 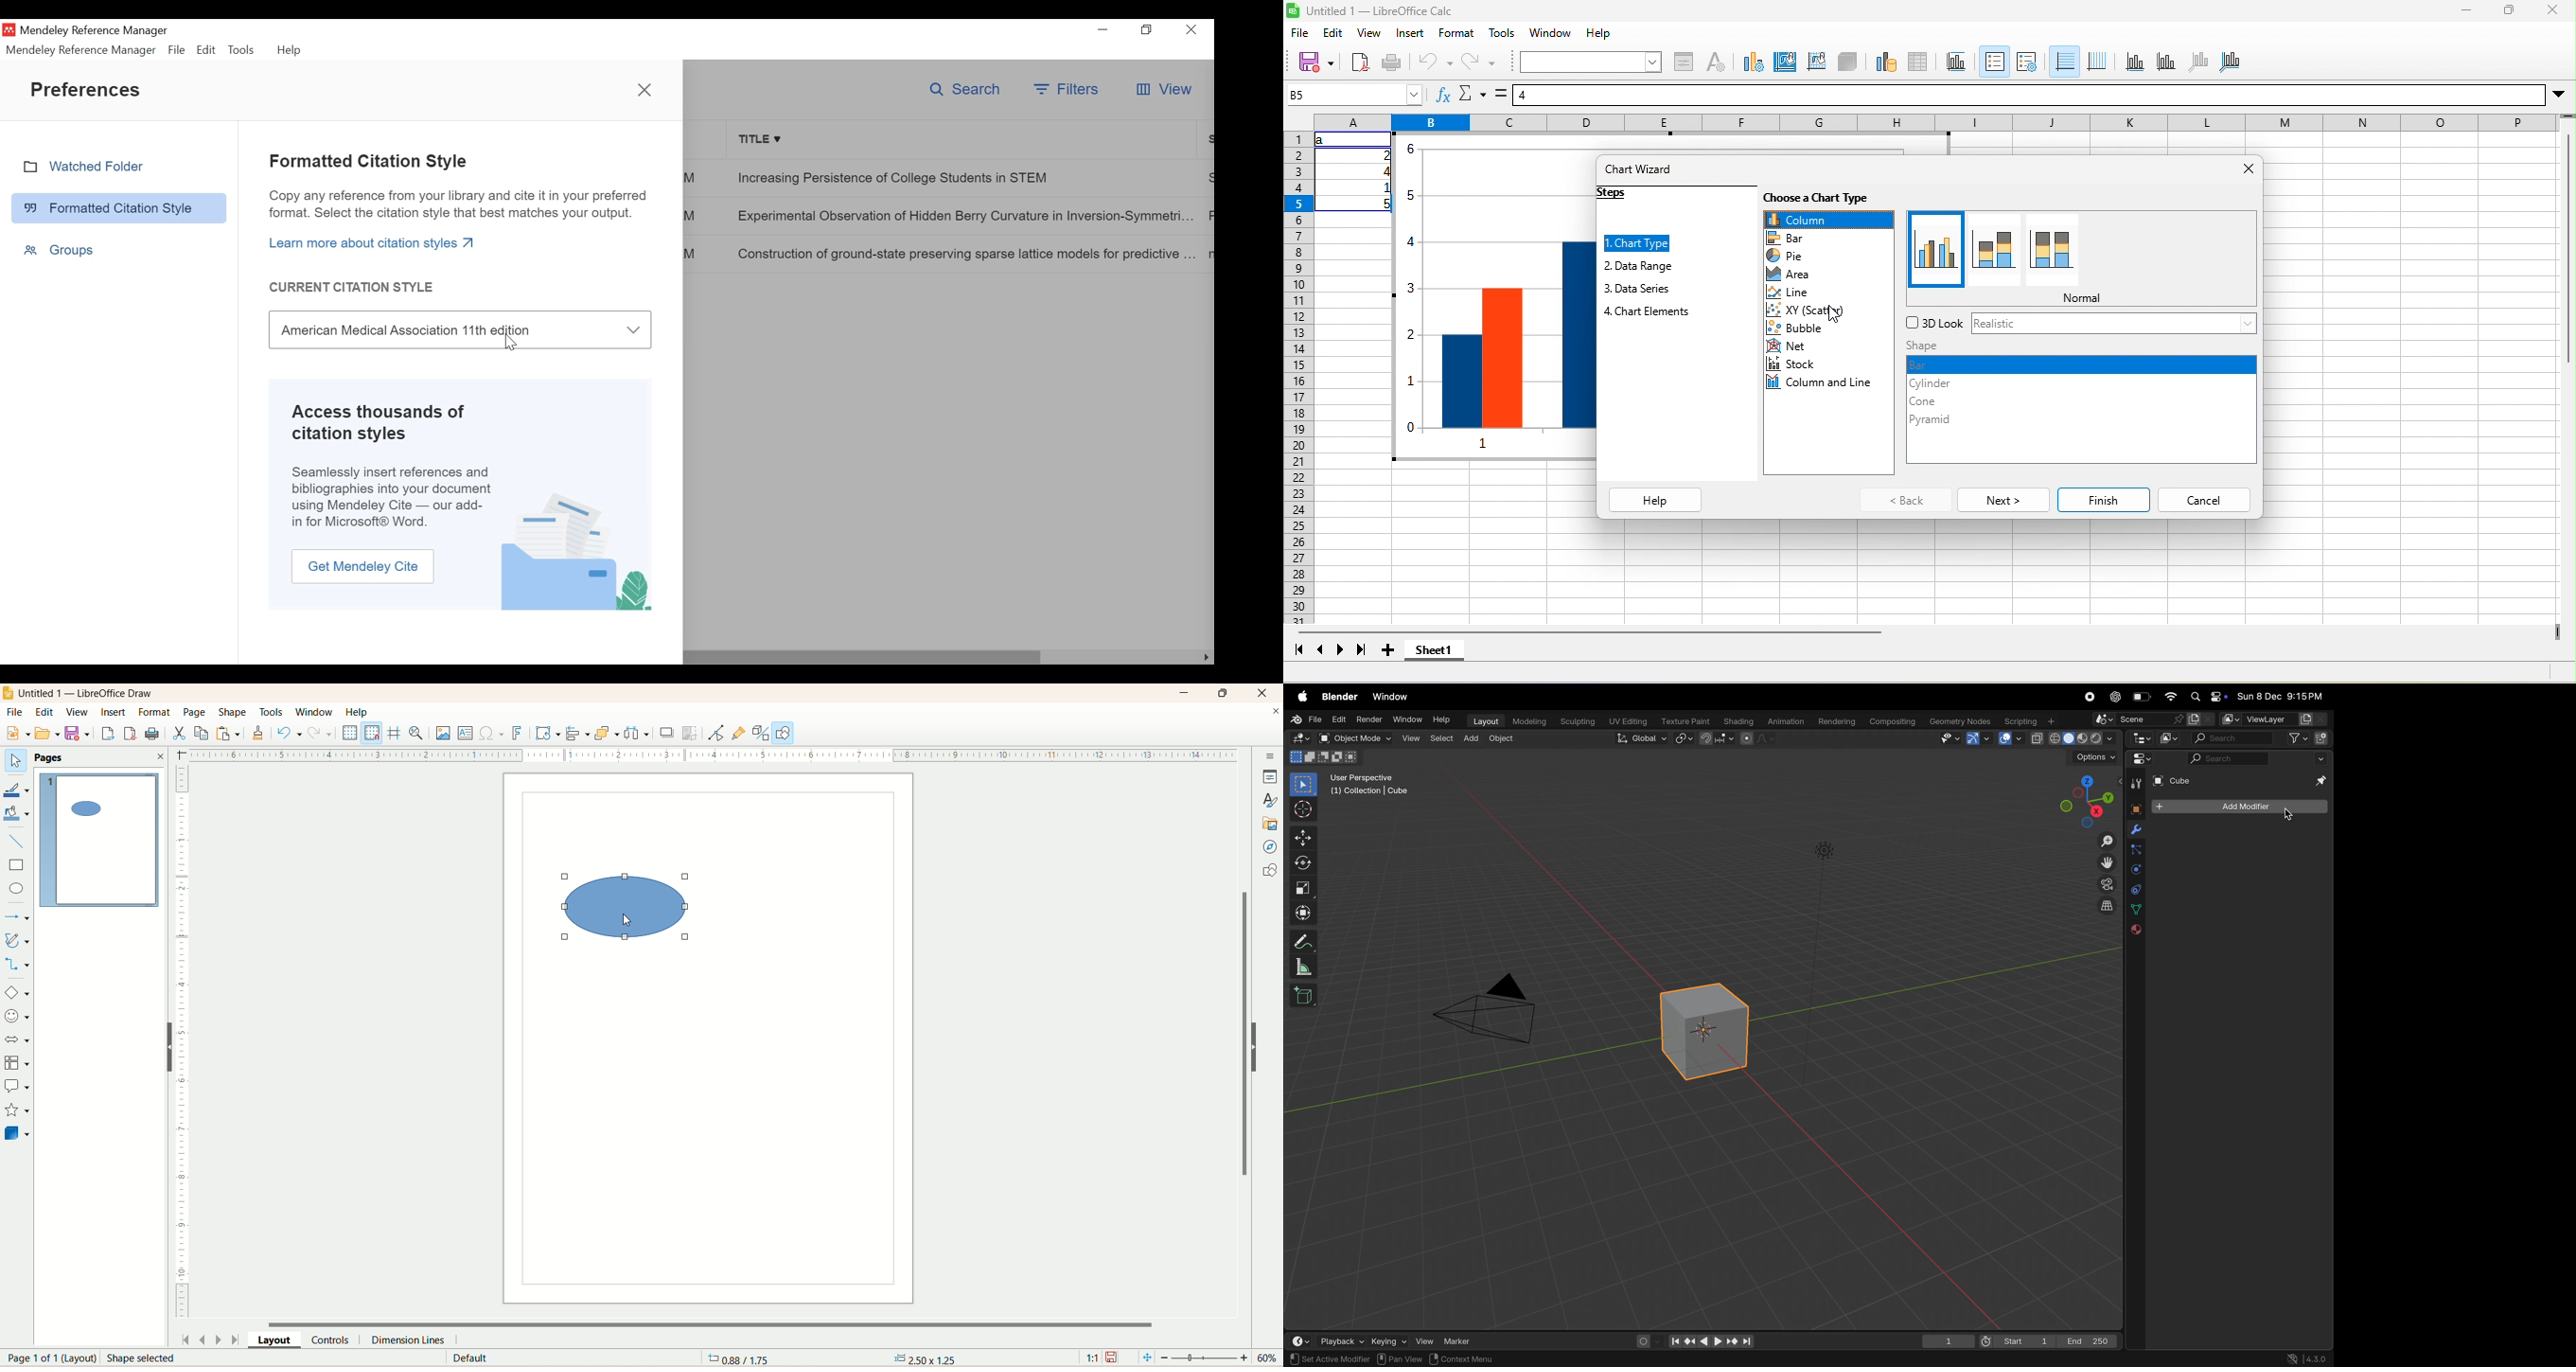 What do you see at coordinates (334, 1340) in the screenshot?
I see `controls` at bounding box center [334, 1340].